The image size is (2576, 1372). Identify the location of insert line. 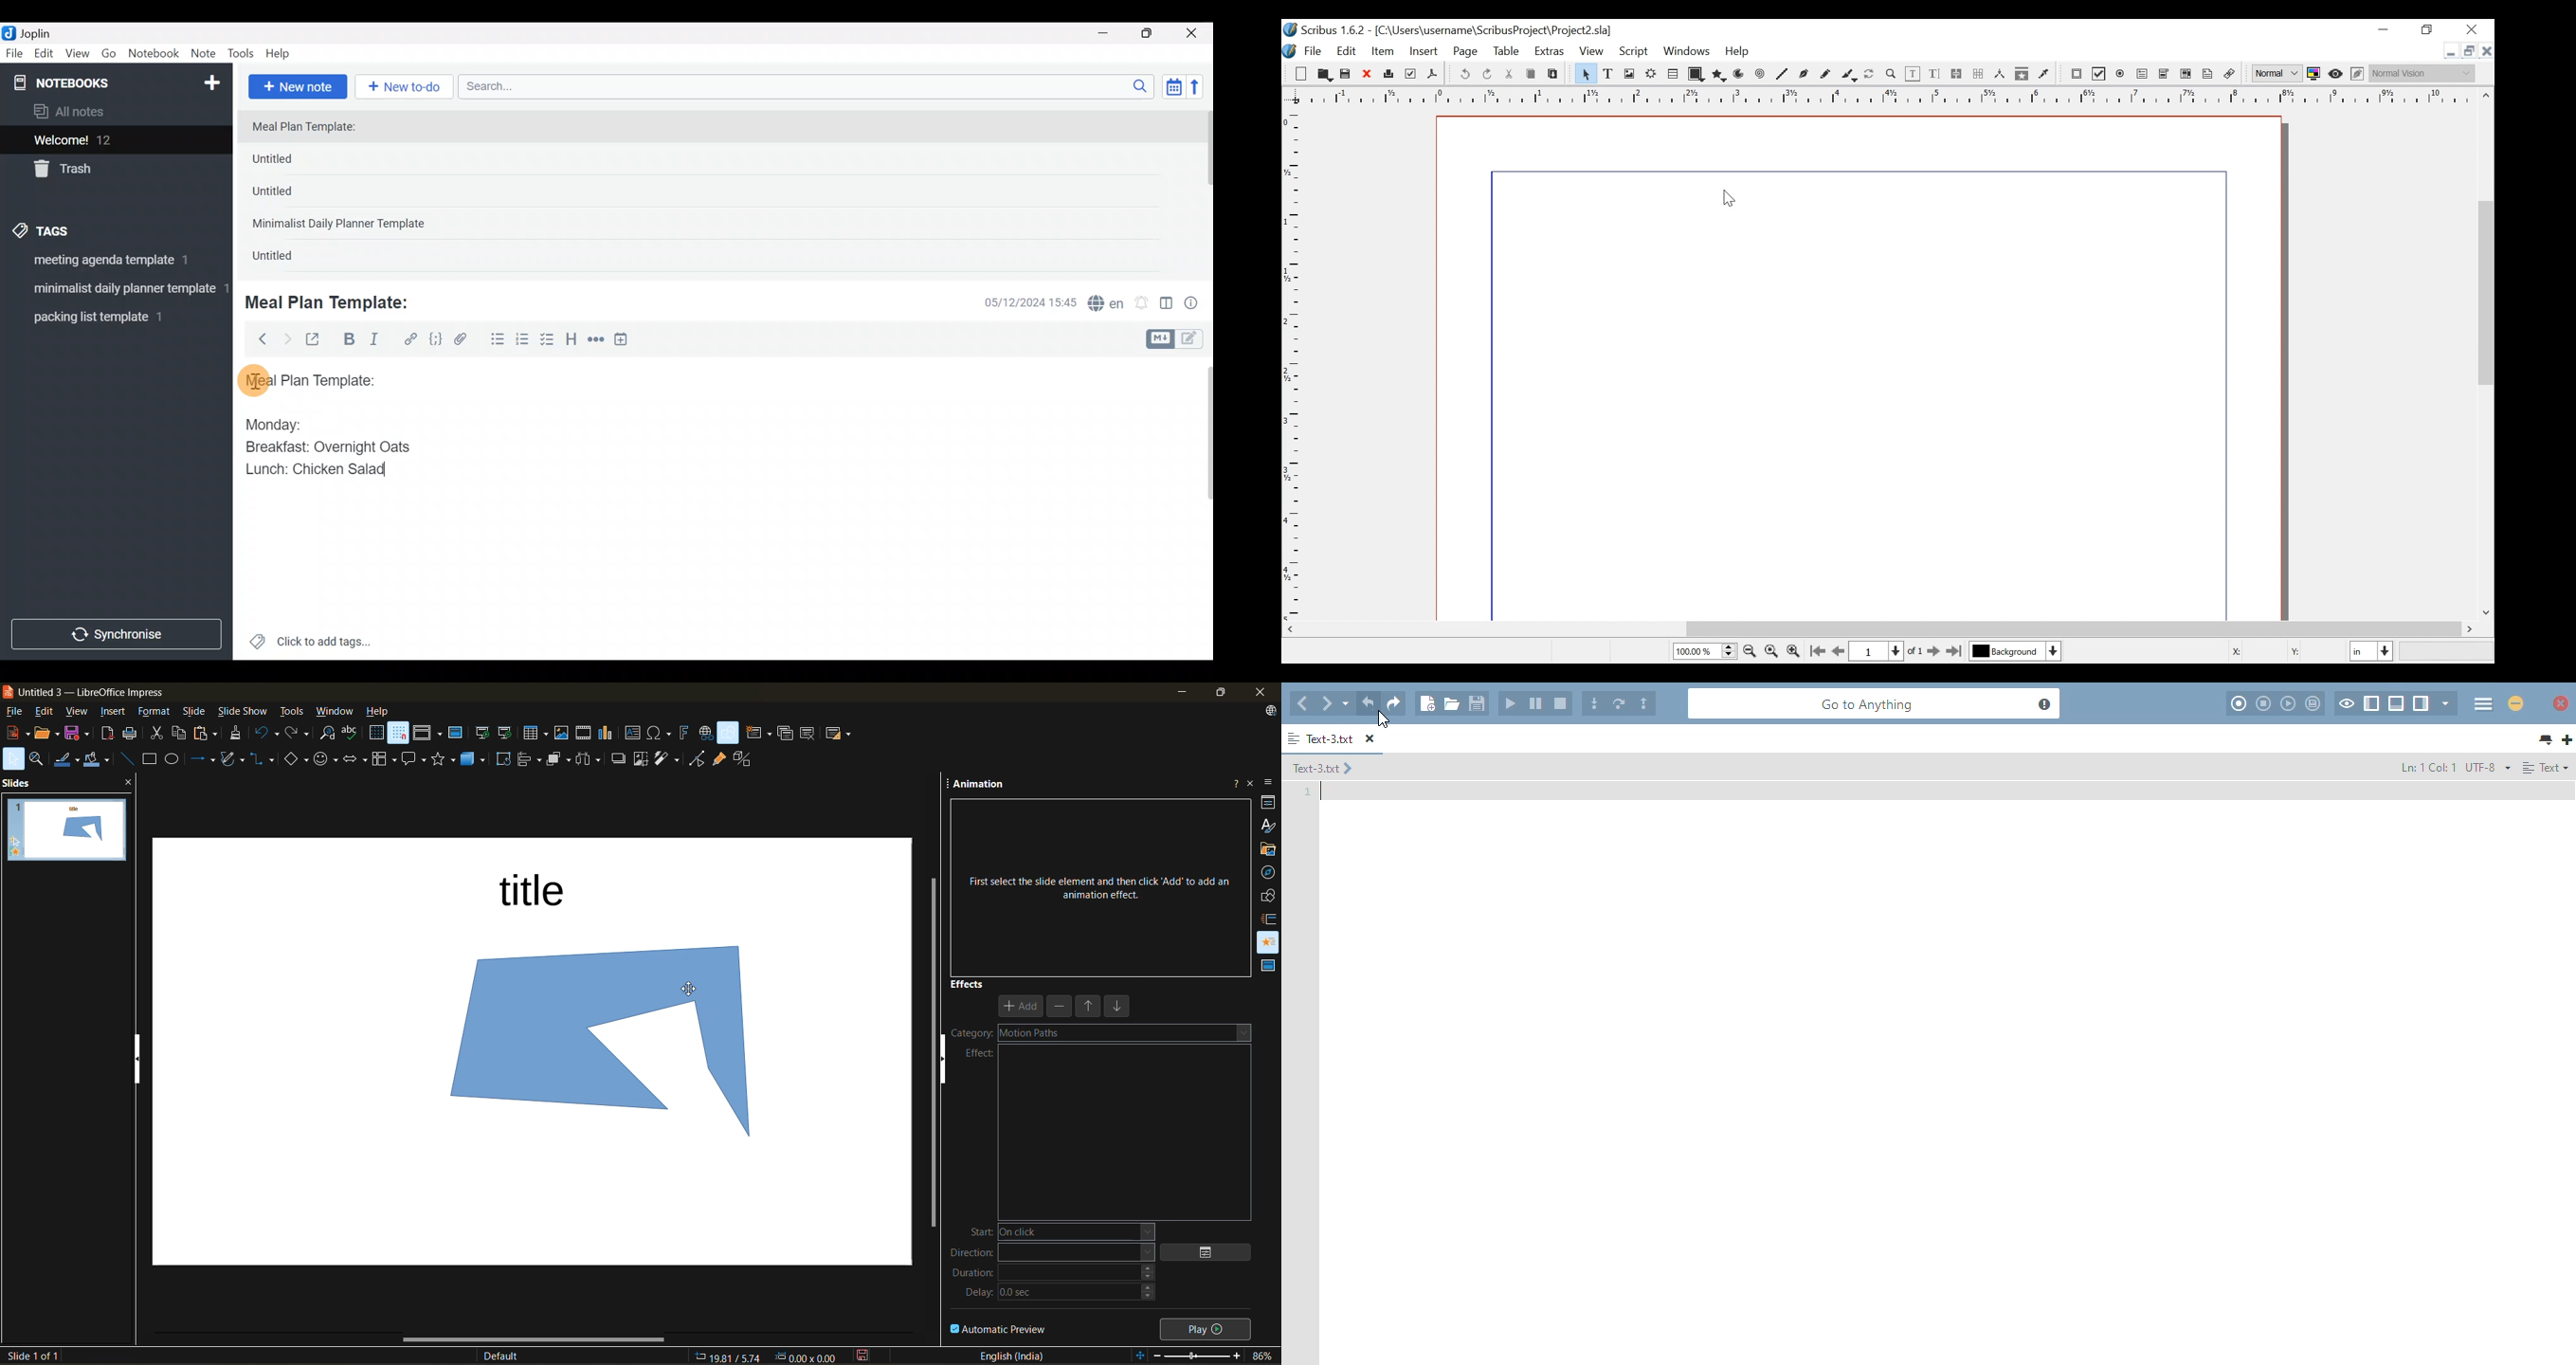
(128, 758).